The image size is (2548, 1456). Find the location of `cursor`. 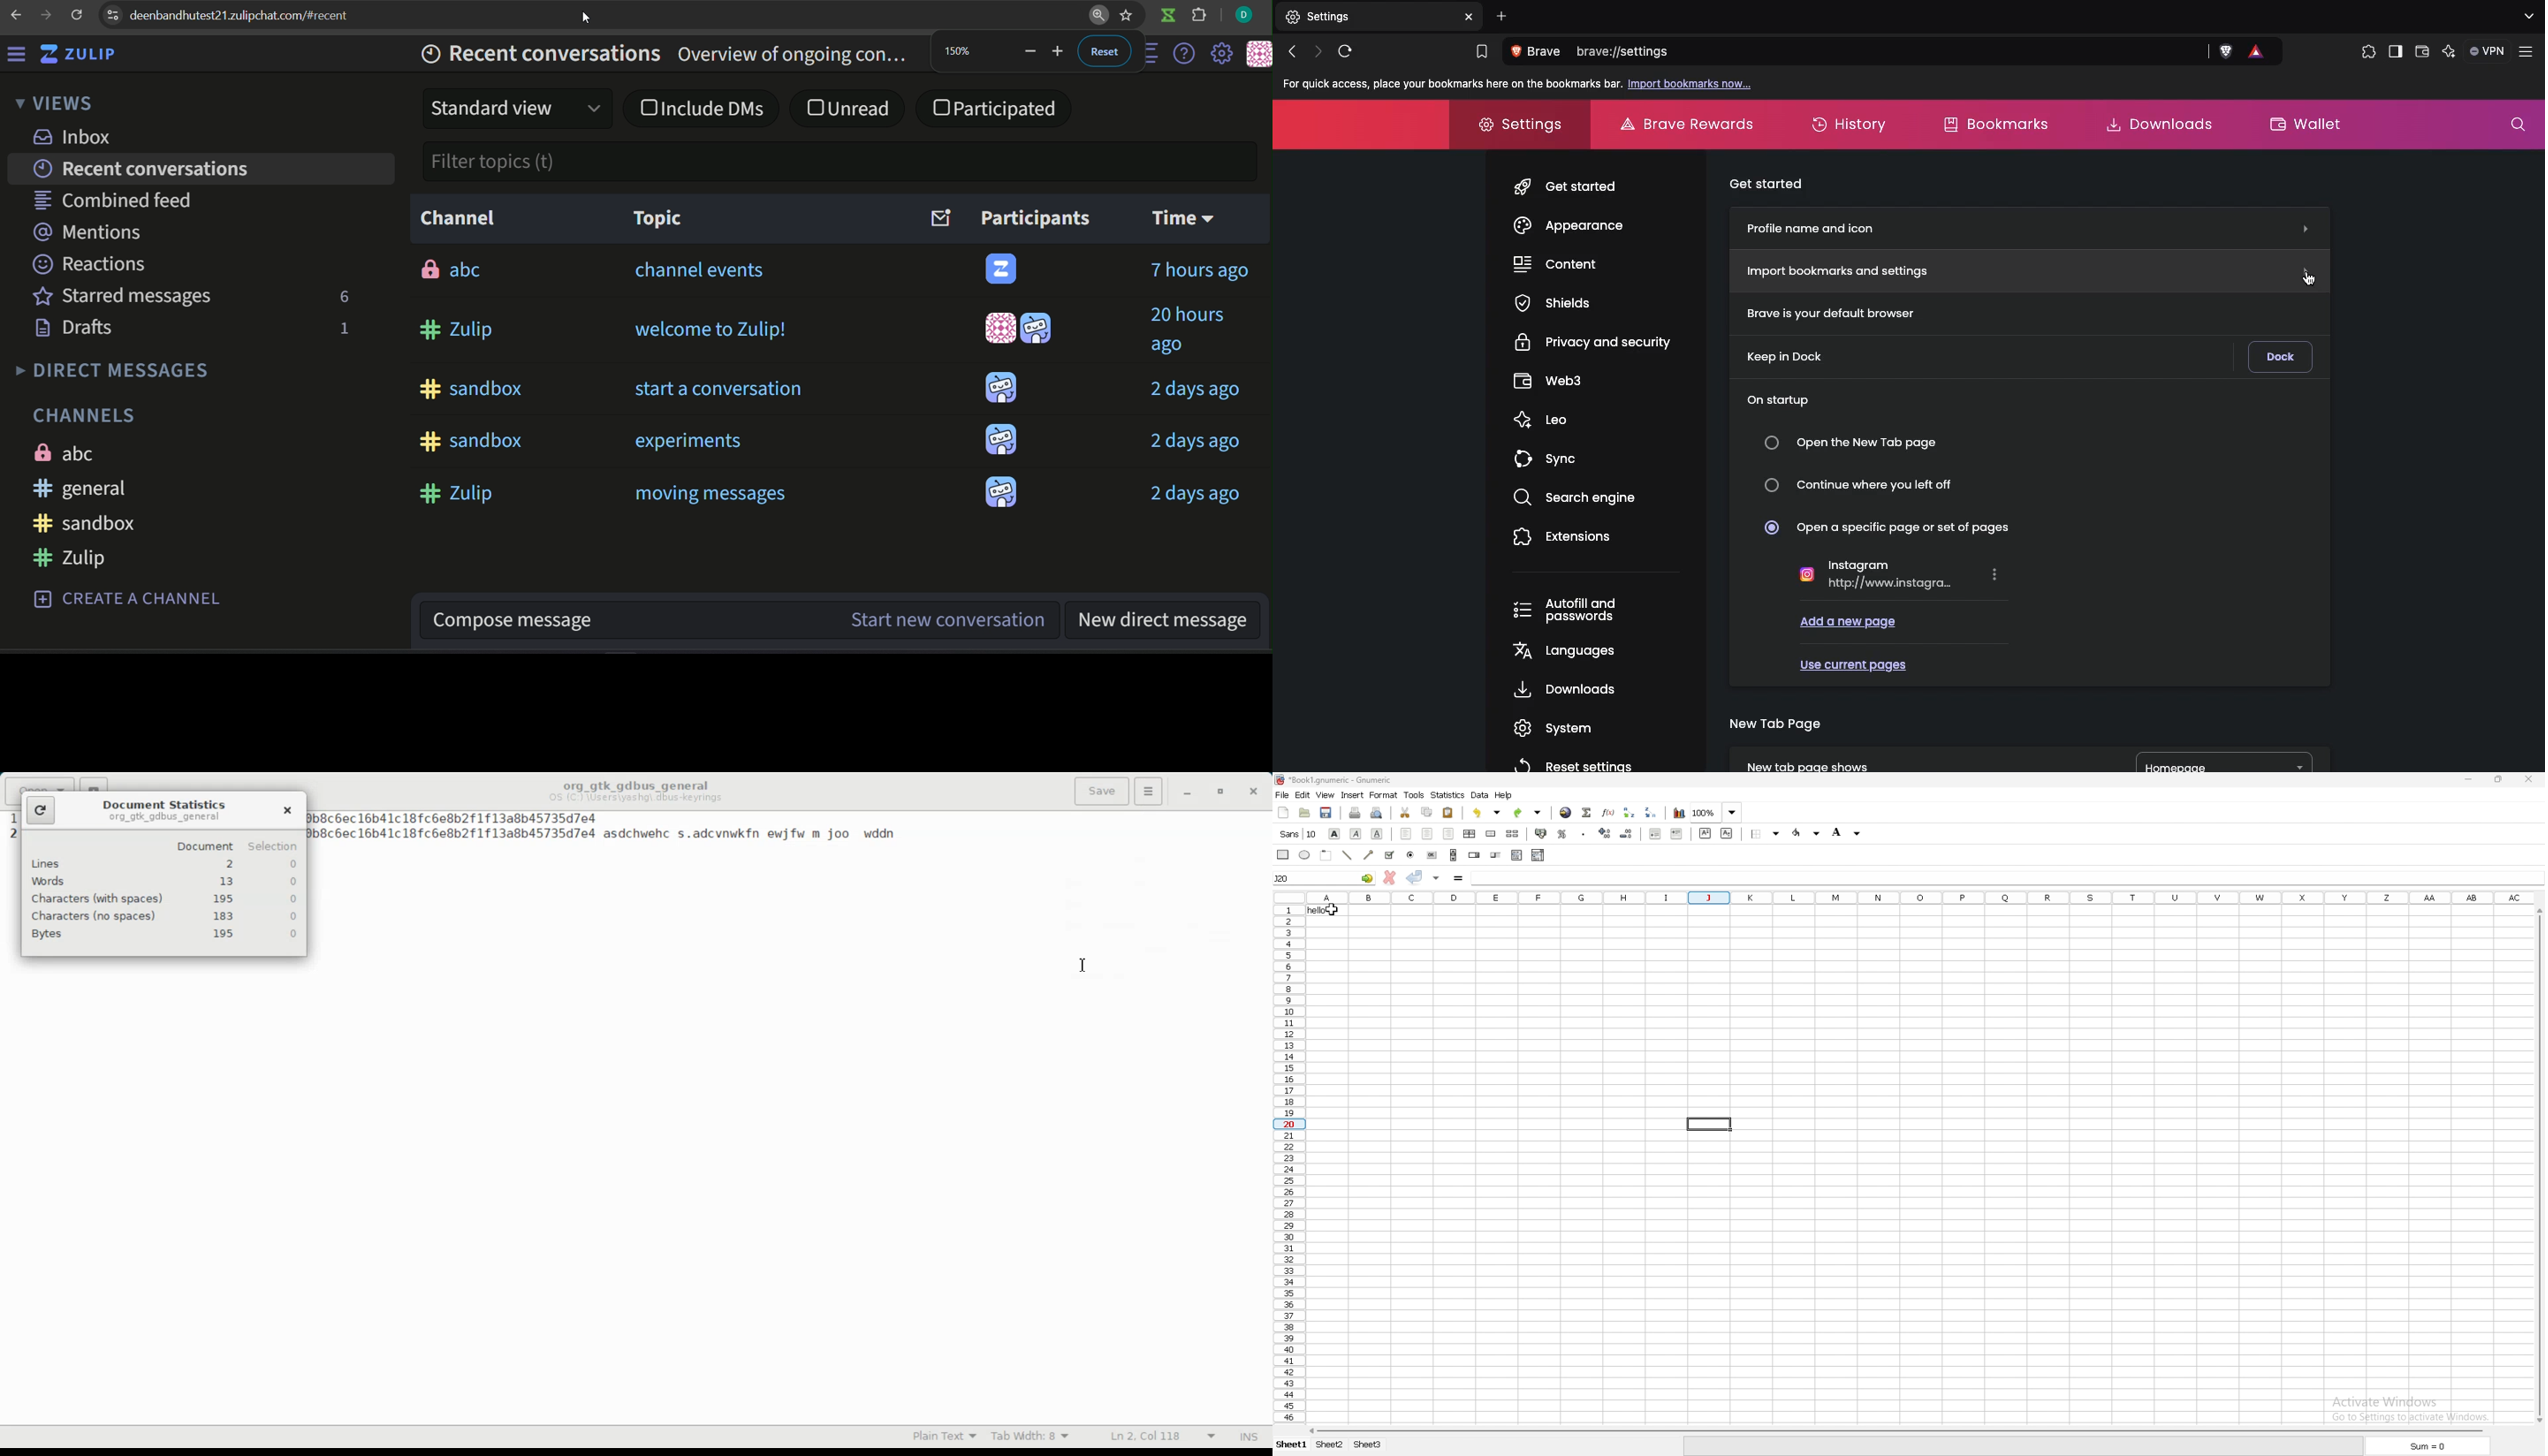

cursor is located at coordinates (1331, 911).